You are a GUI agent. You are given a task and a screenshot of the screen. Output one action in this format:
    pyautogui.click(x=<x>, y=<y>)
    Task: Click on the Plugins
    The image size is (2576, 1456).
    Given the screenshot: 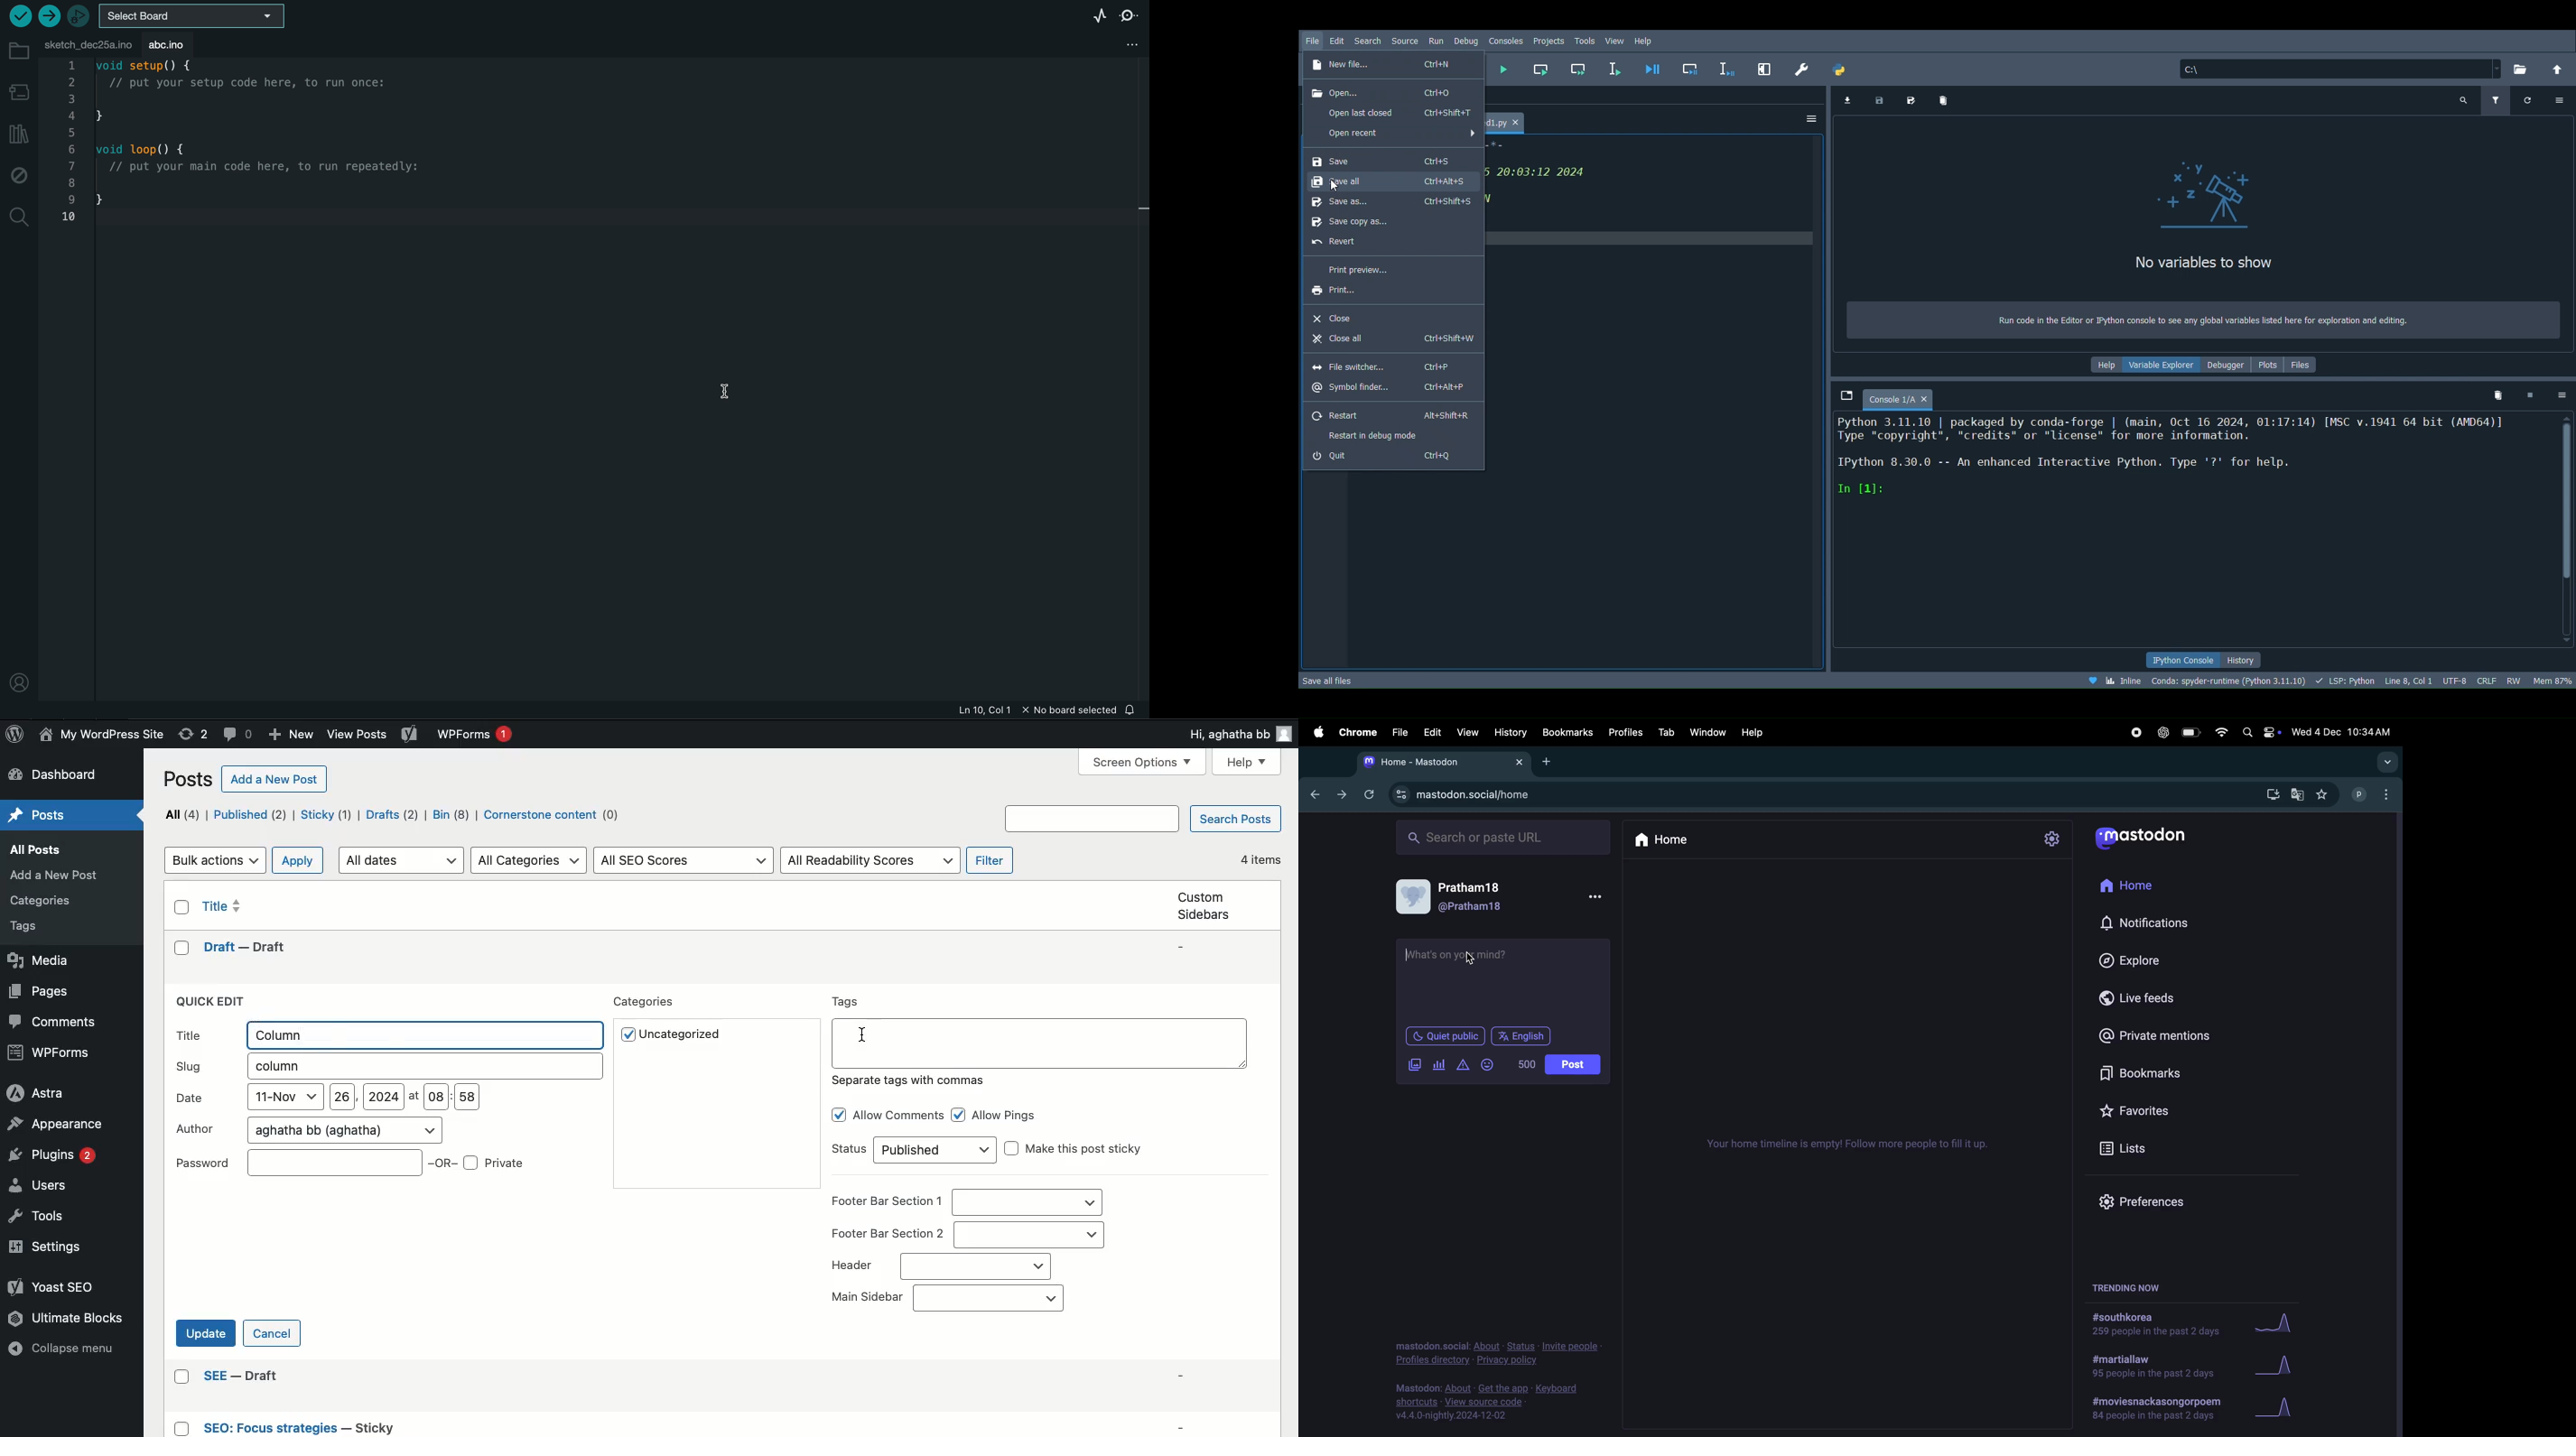 What is the action you would take?
    pyautogui.click(x=53, y=1159)
    